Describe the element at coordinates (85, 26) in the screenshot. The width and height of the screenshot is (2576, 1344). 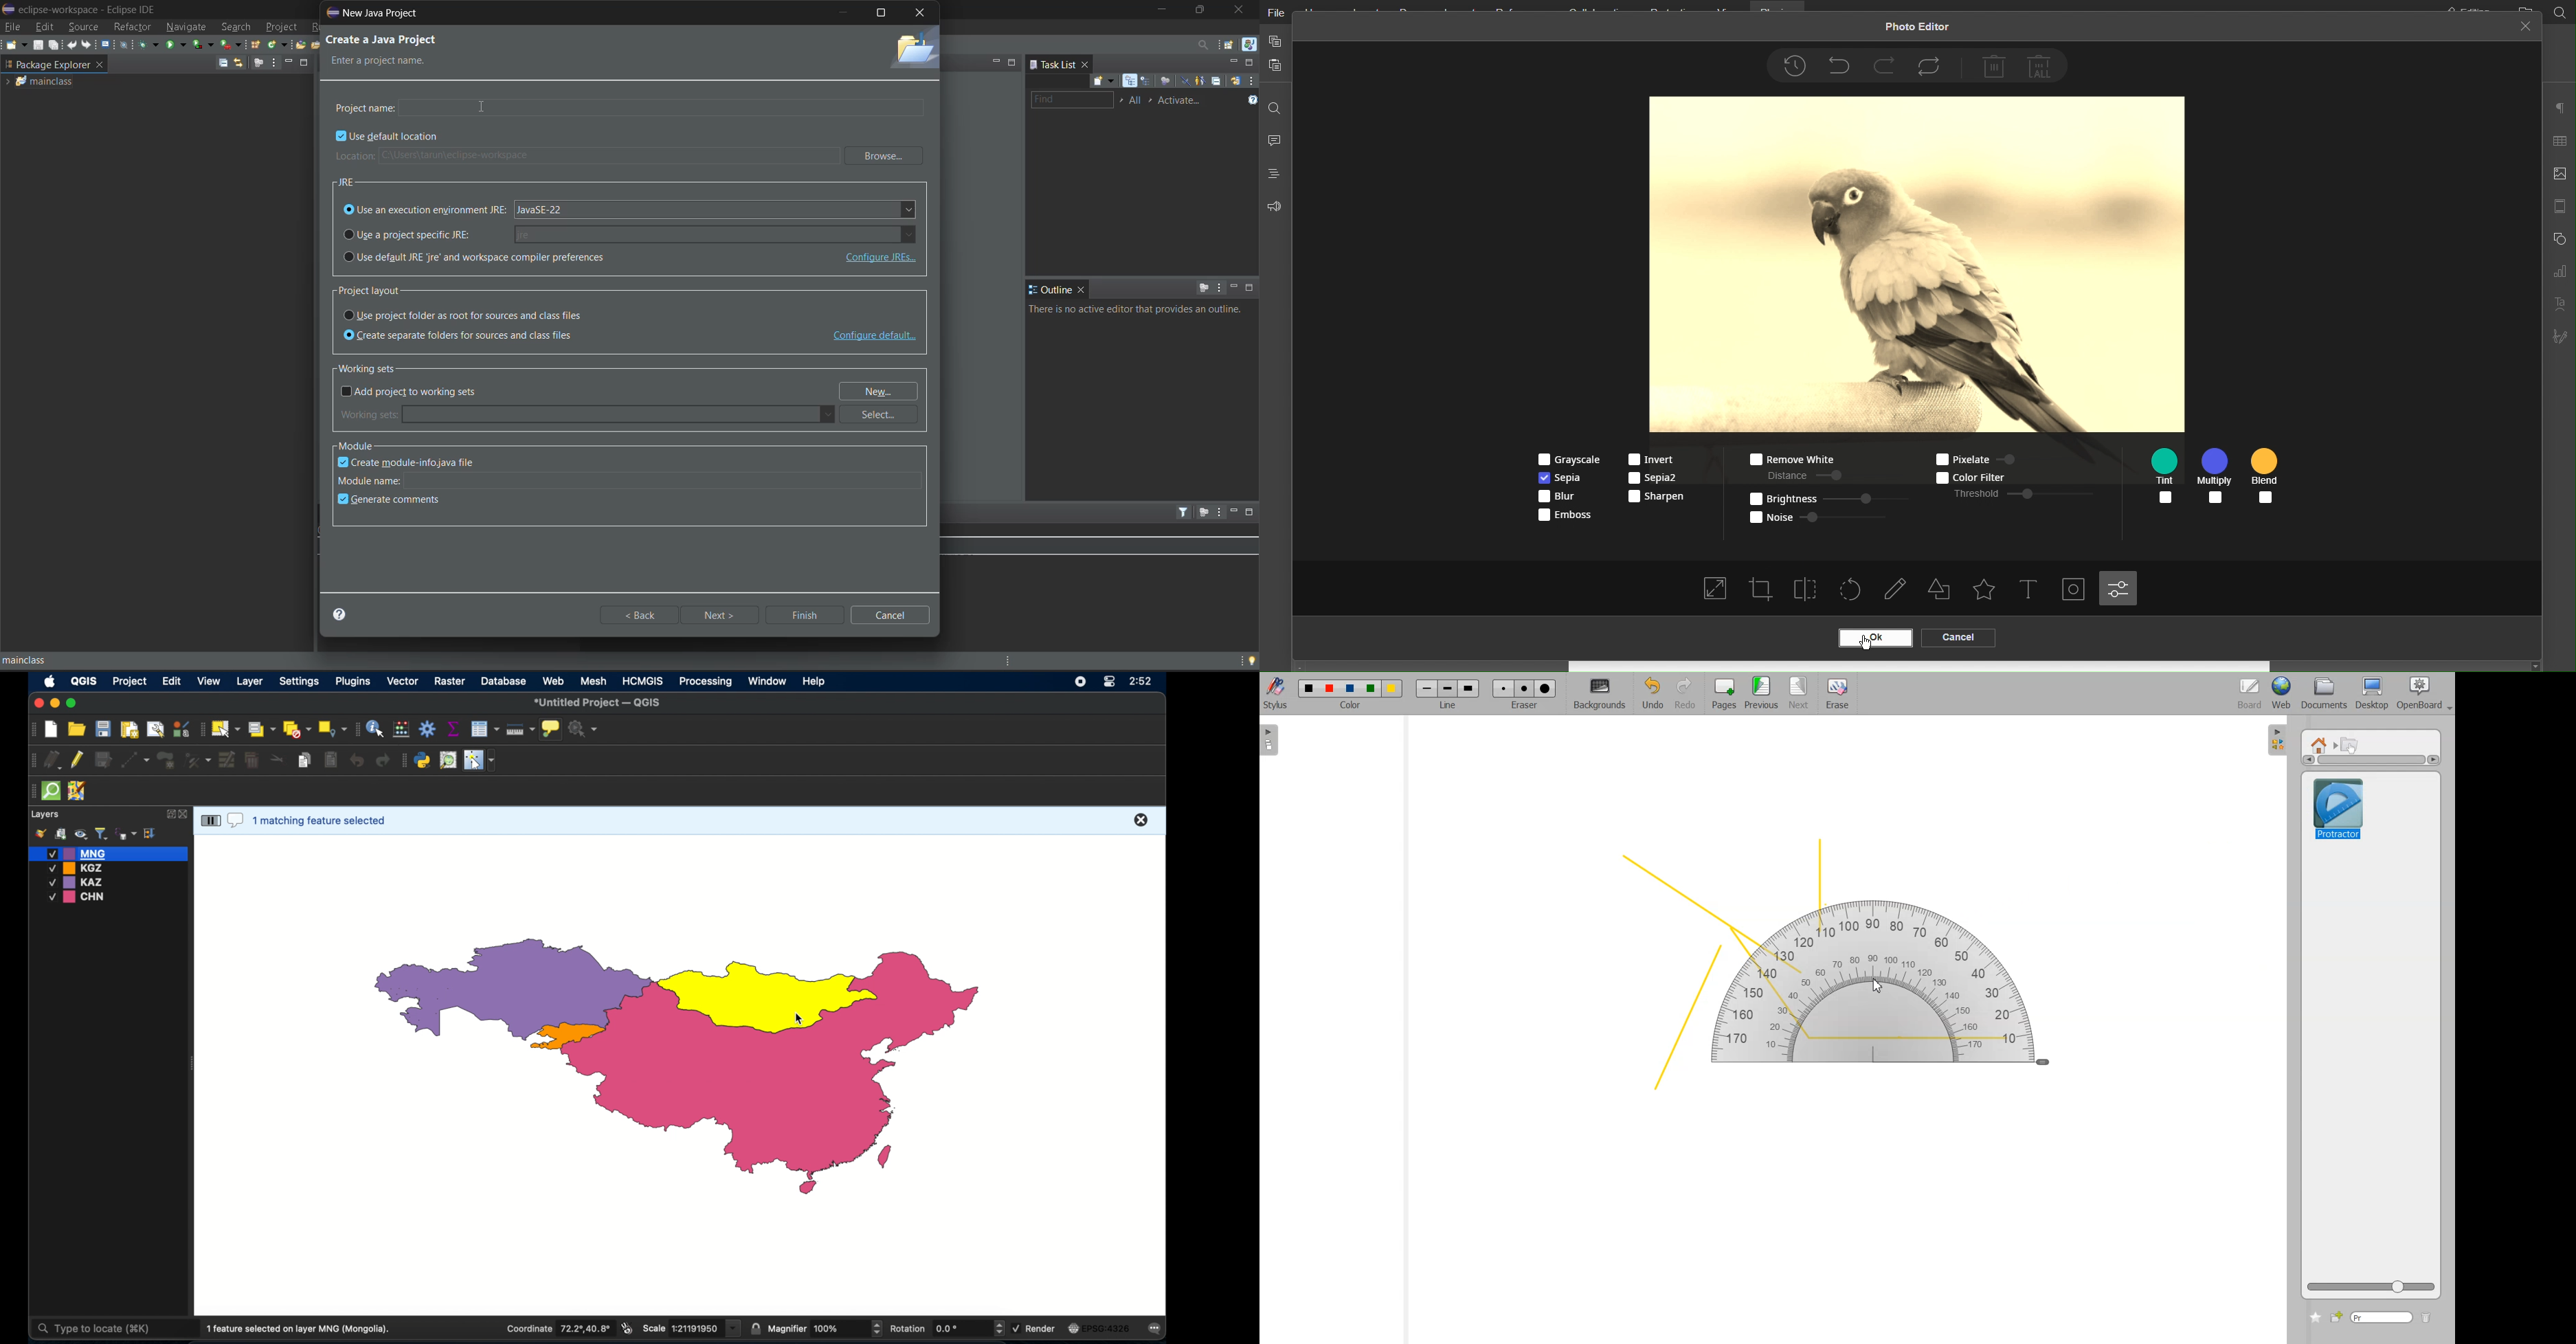
I see `source` at that location.